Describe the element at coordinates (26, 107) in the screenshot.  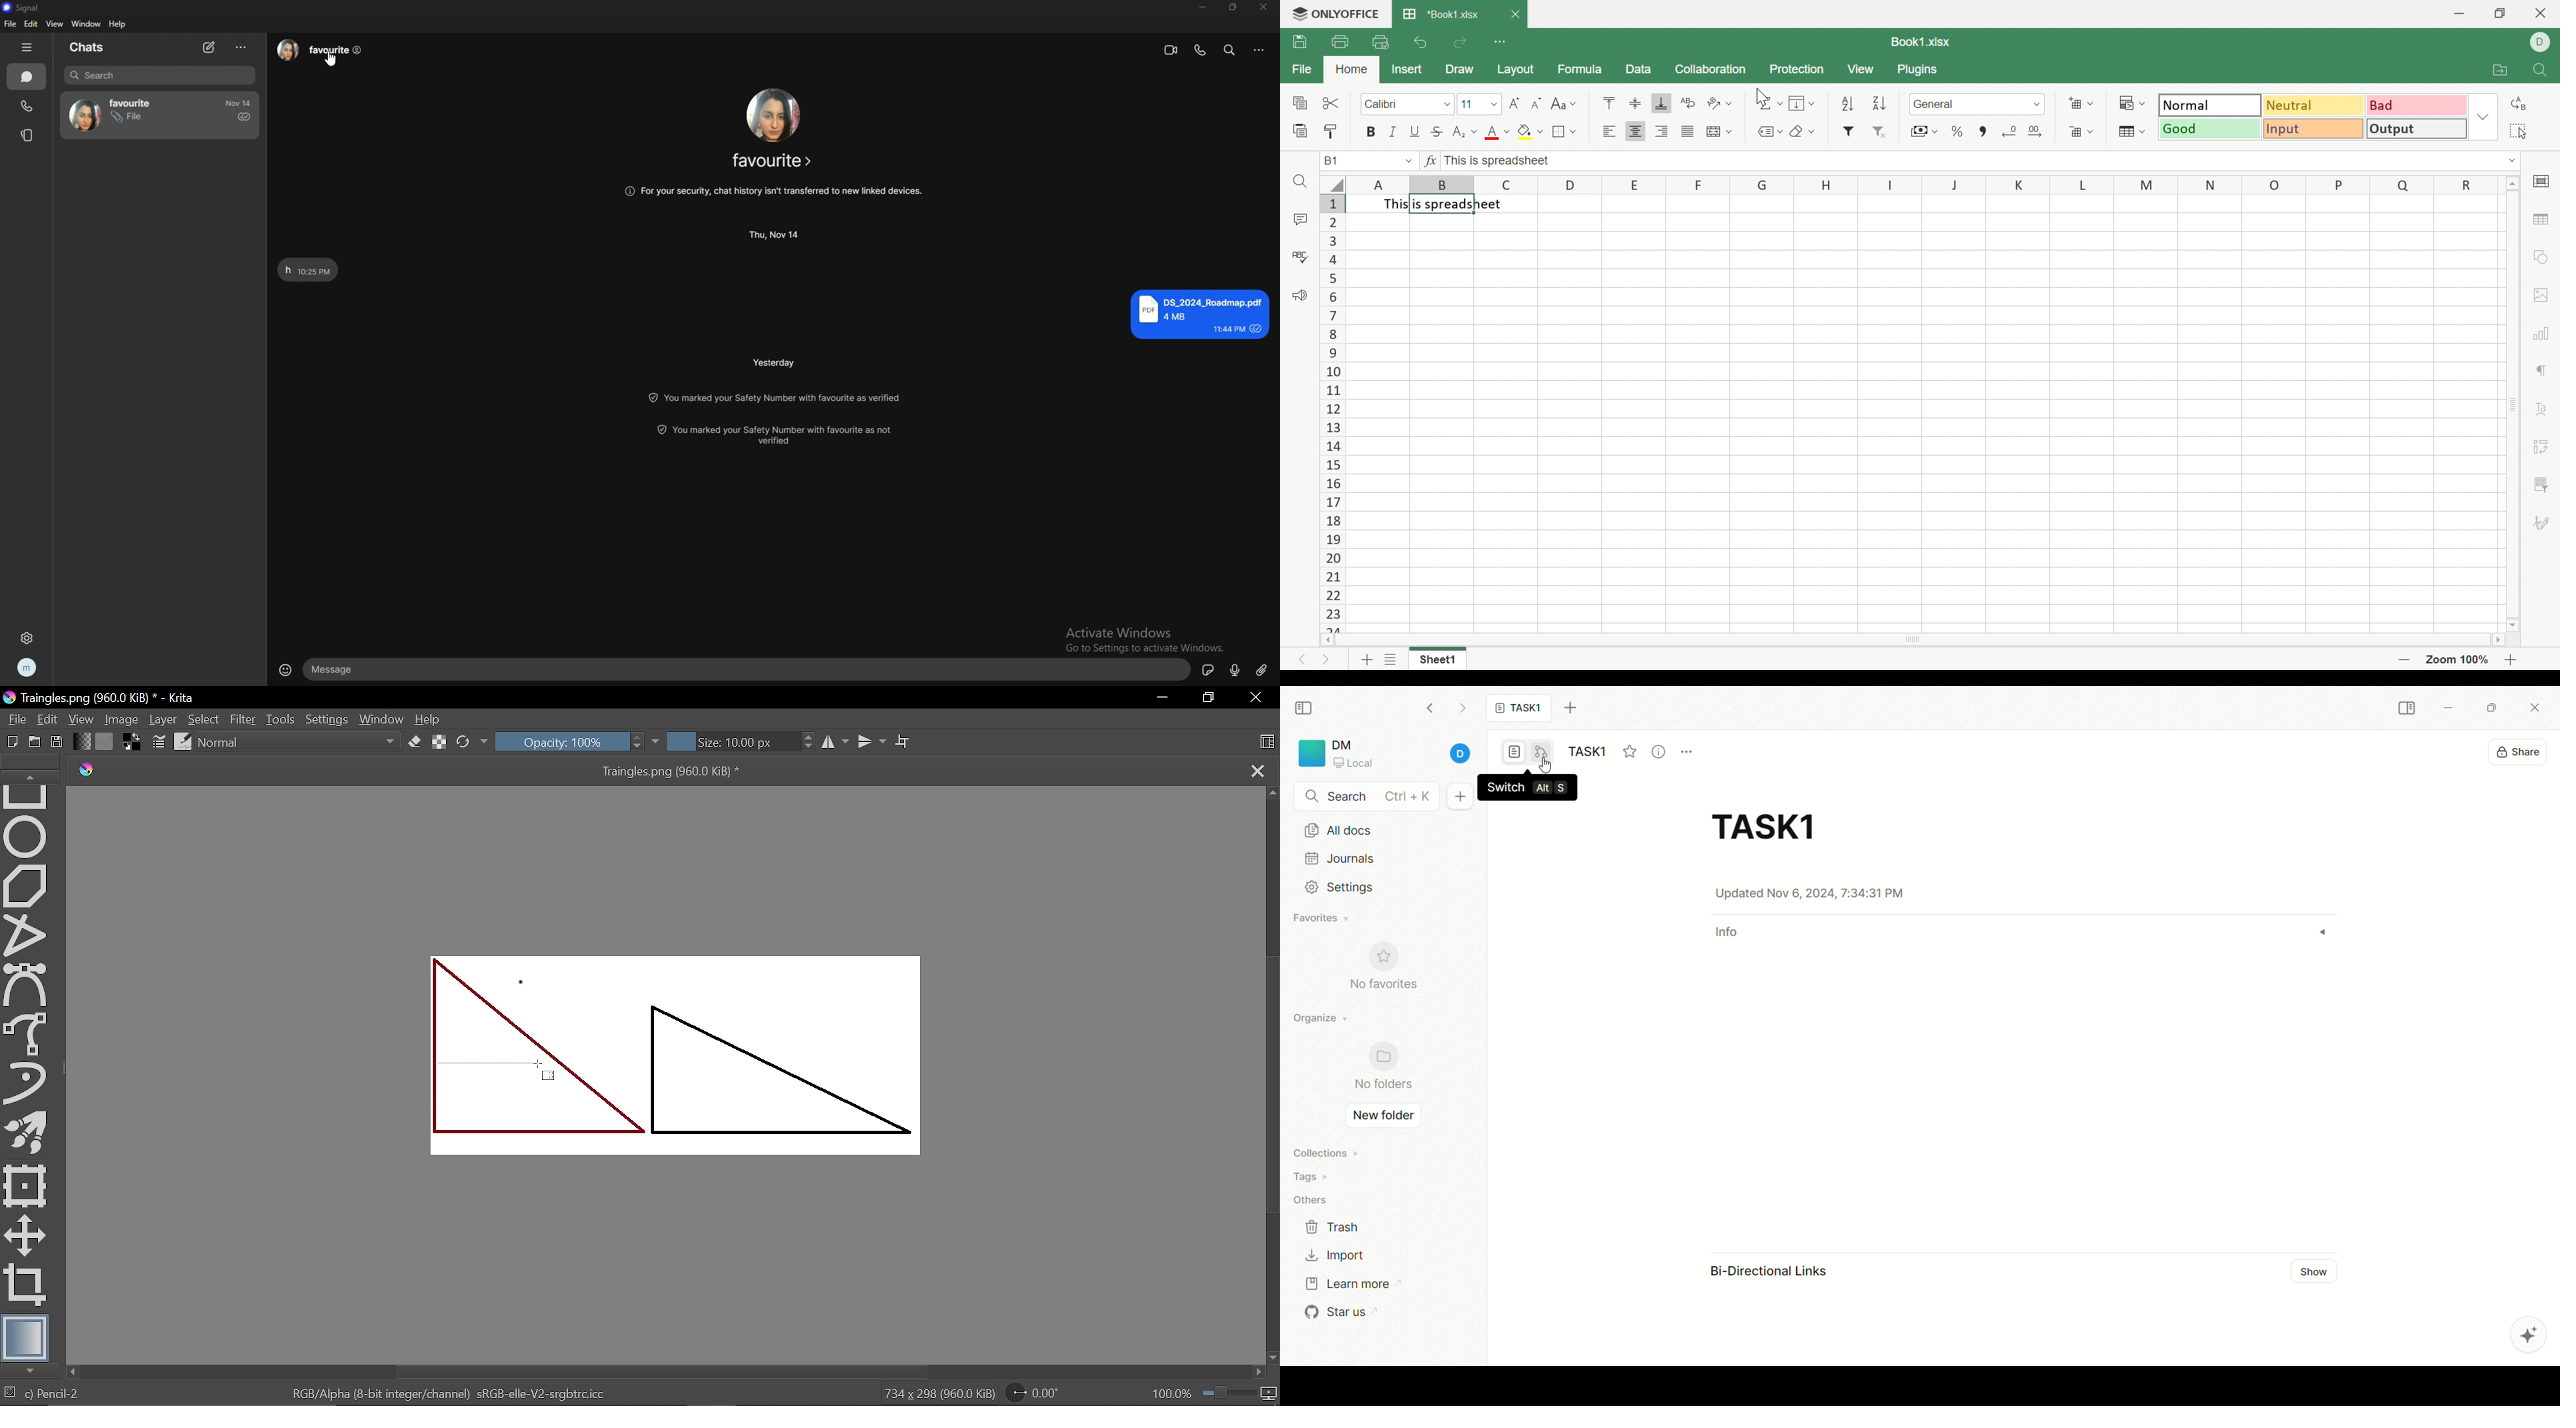
I see `calls` at that location.